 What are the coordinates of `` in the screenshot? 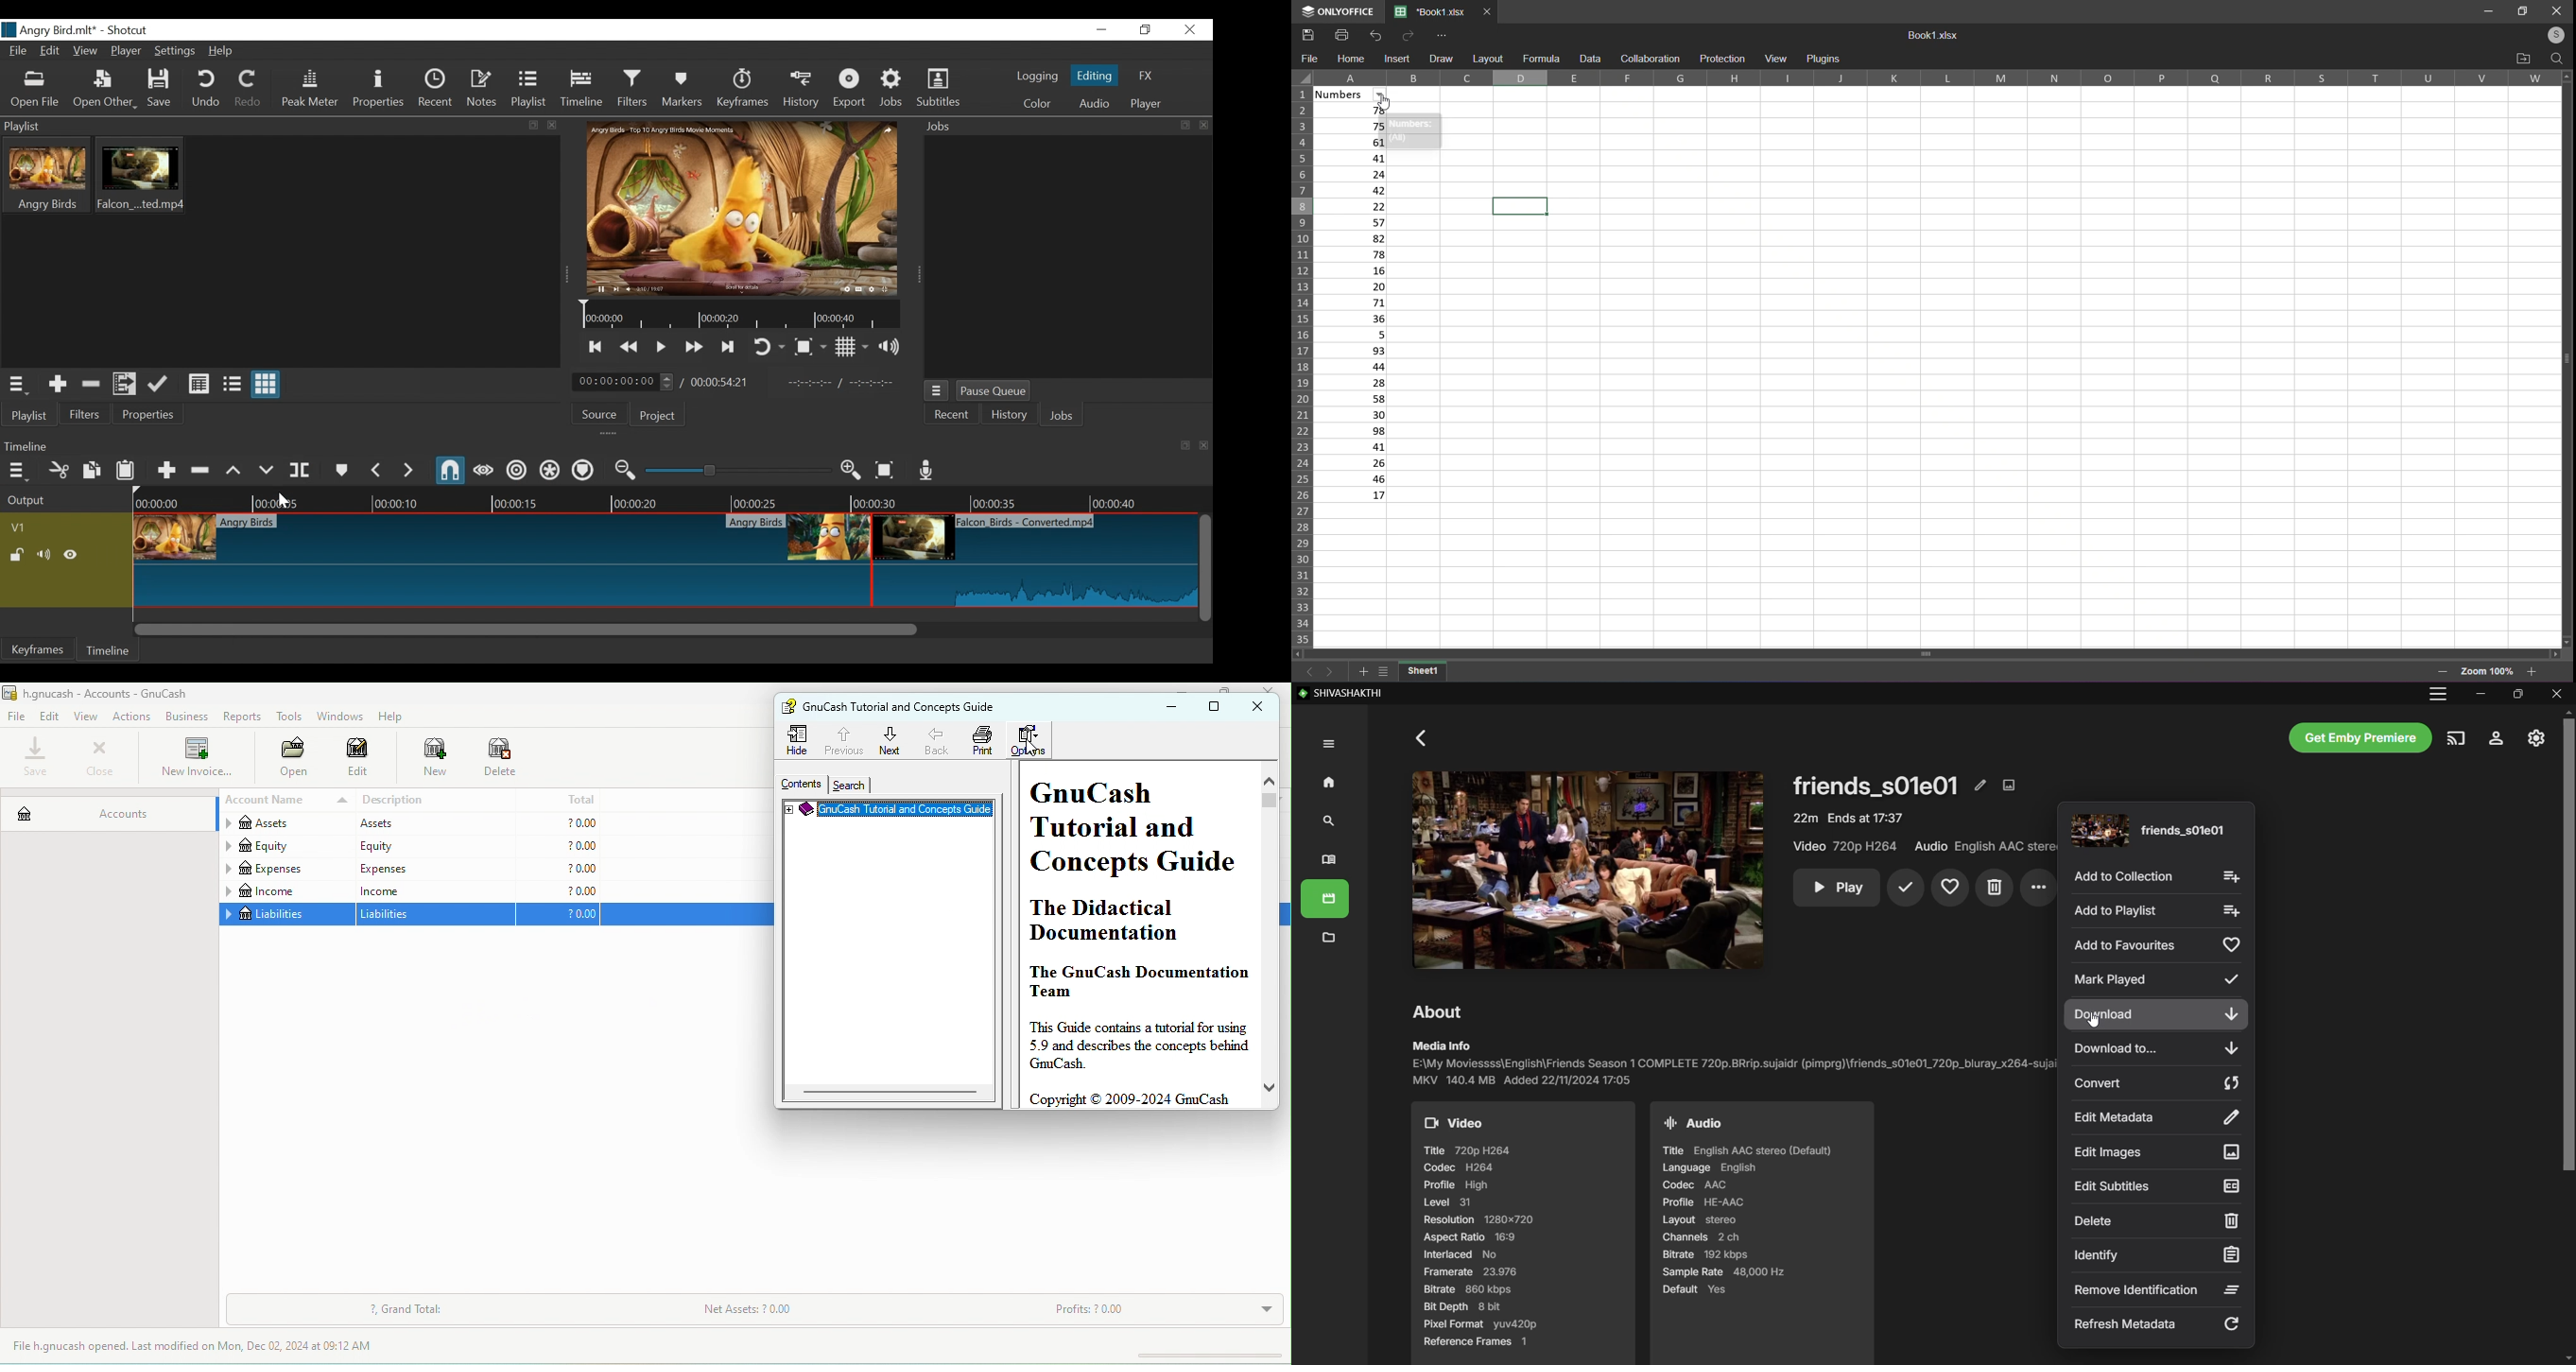 It's located at (306, 470).